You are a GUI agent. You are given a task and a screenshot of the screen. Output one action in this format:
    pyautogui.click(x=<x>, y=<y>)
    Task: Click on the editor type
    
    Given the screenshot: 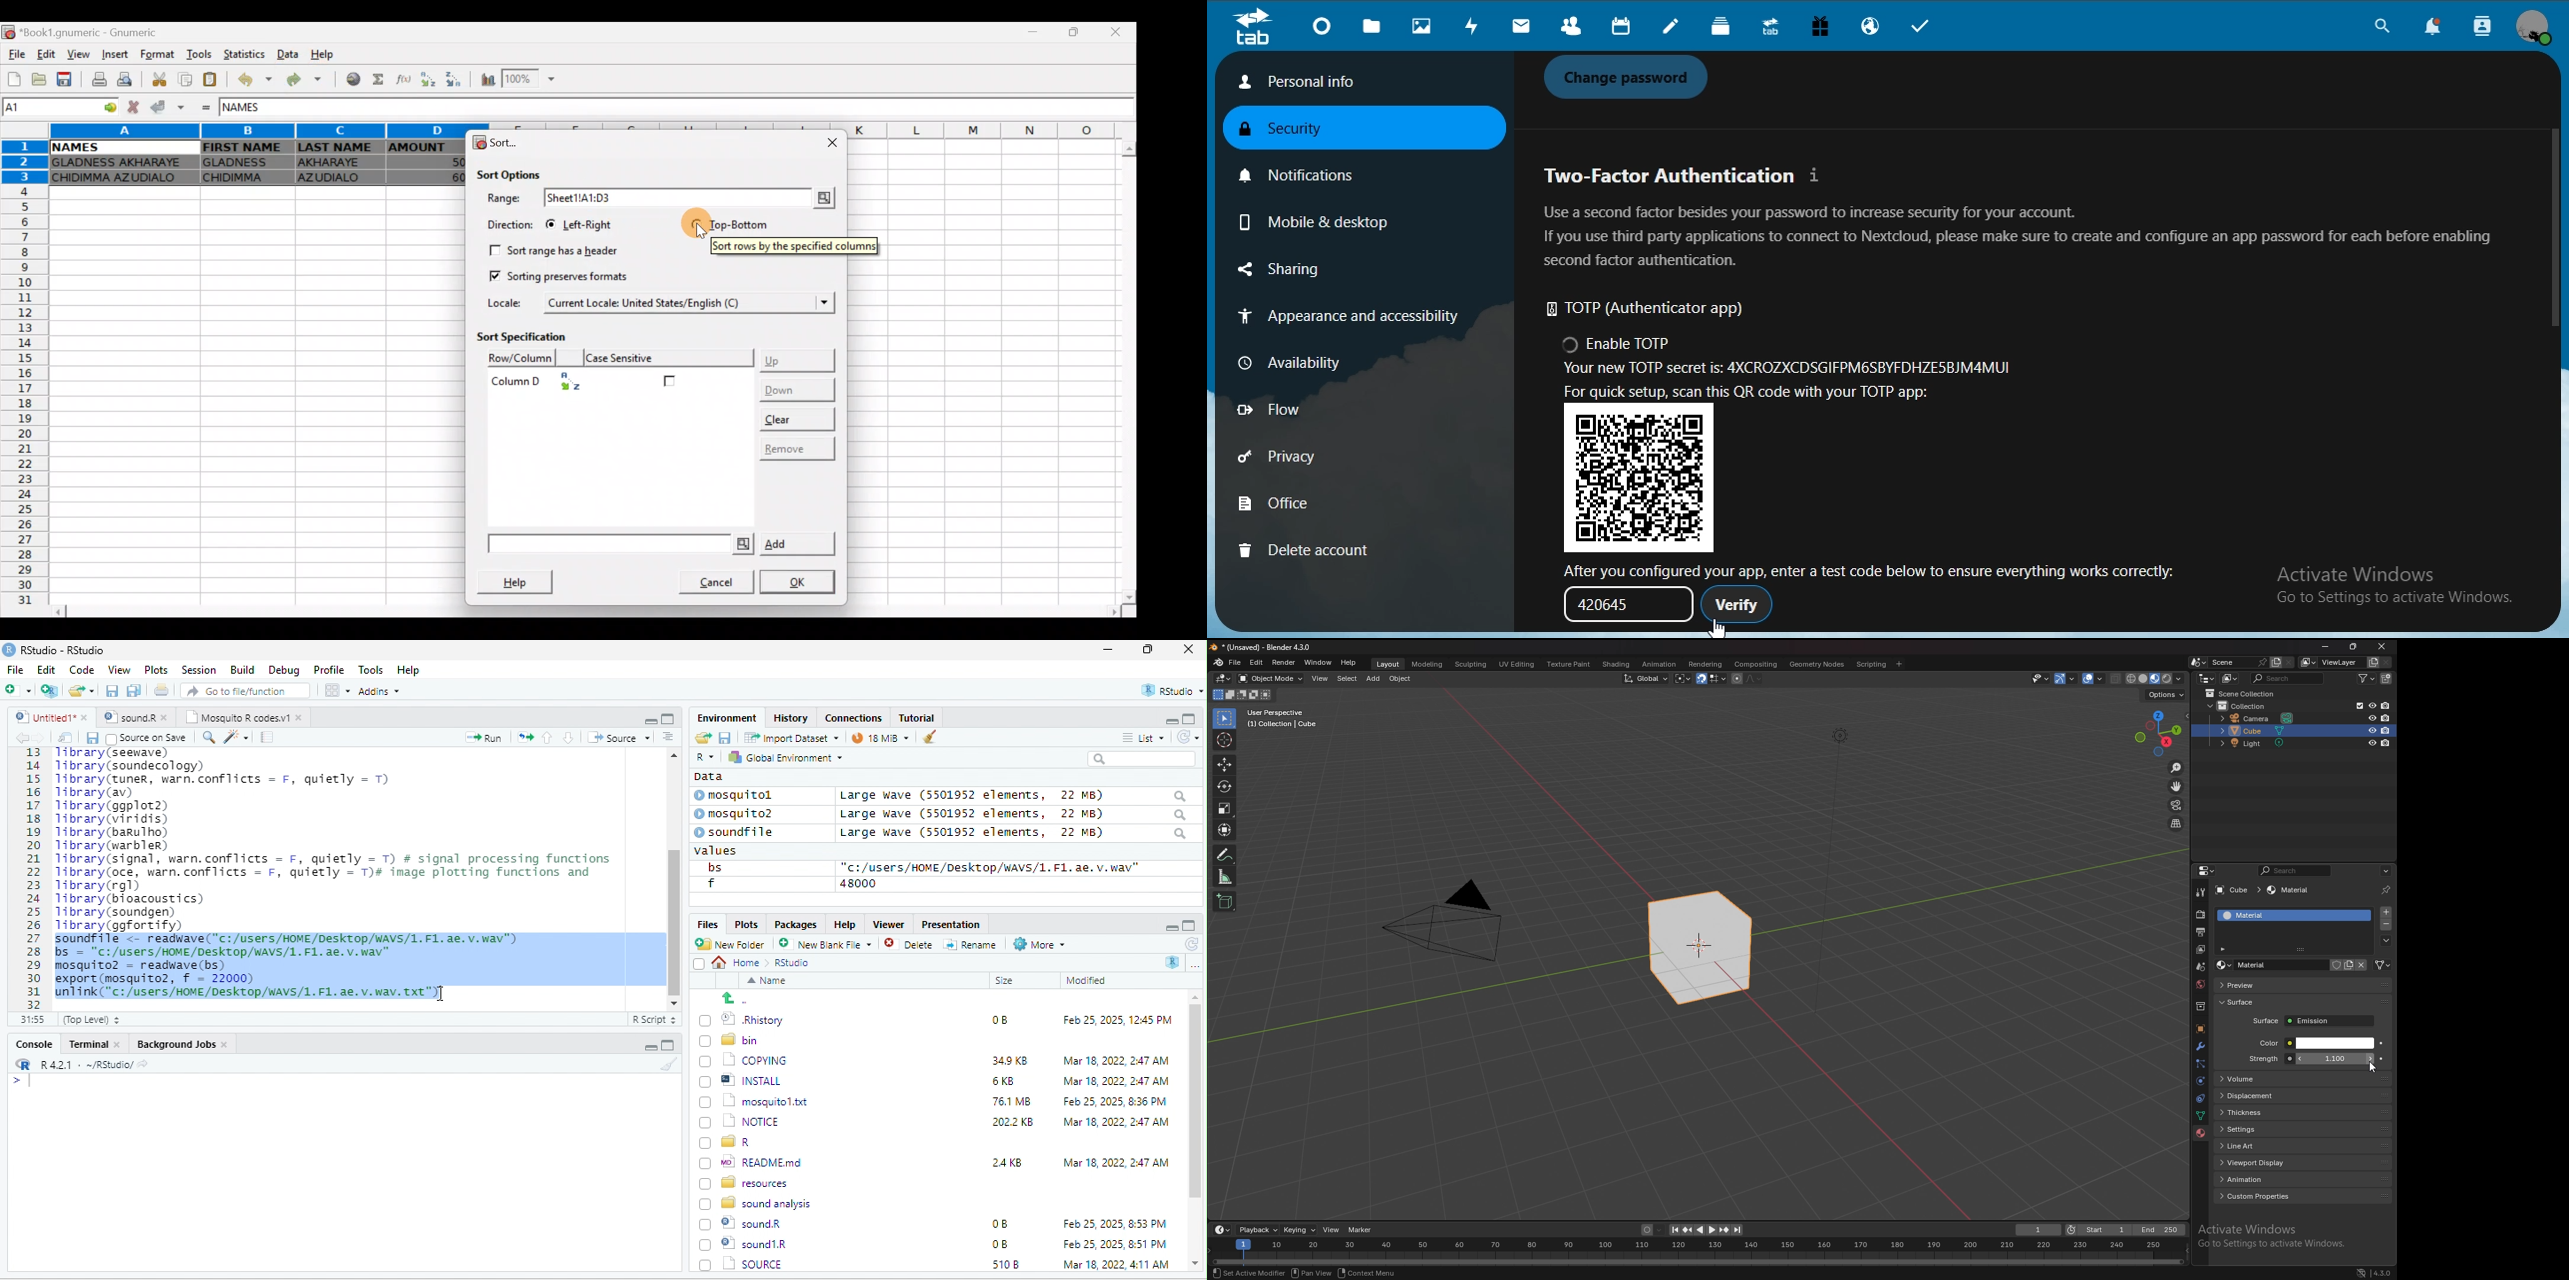 What is the action you would take?
    pyautogui.click(x=1223, y=678)
    